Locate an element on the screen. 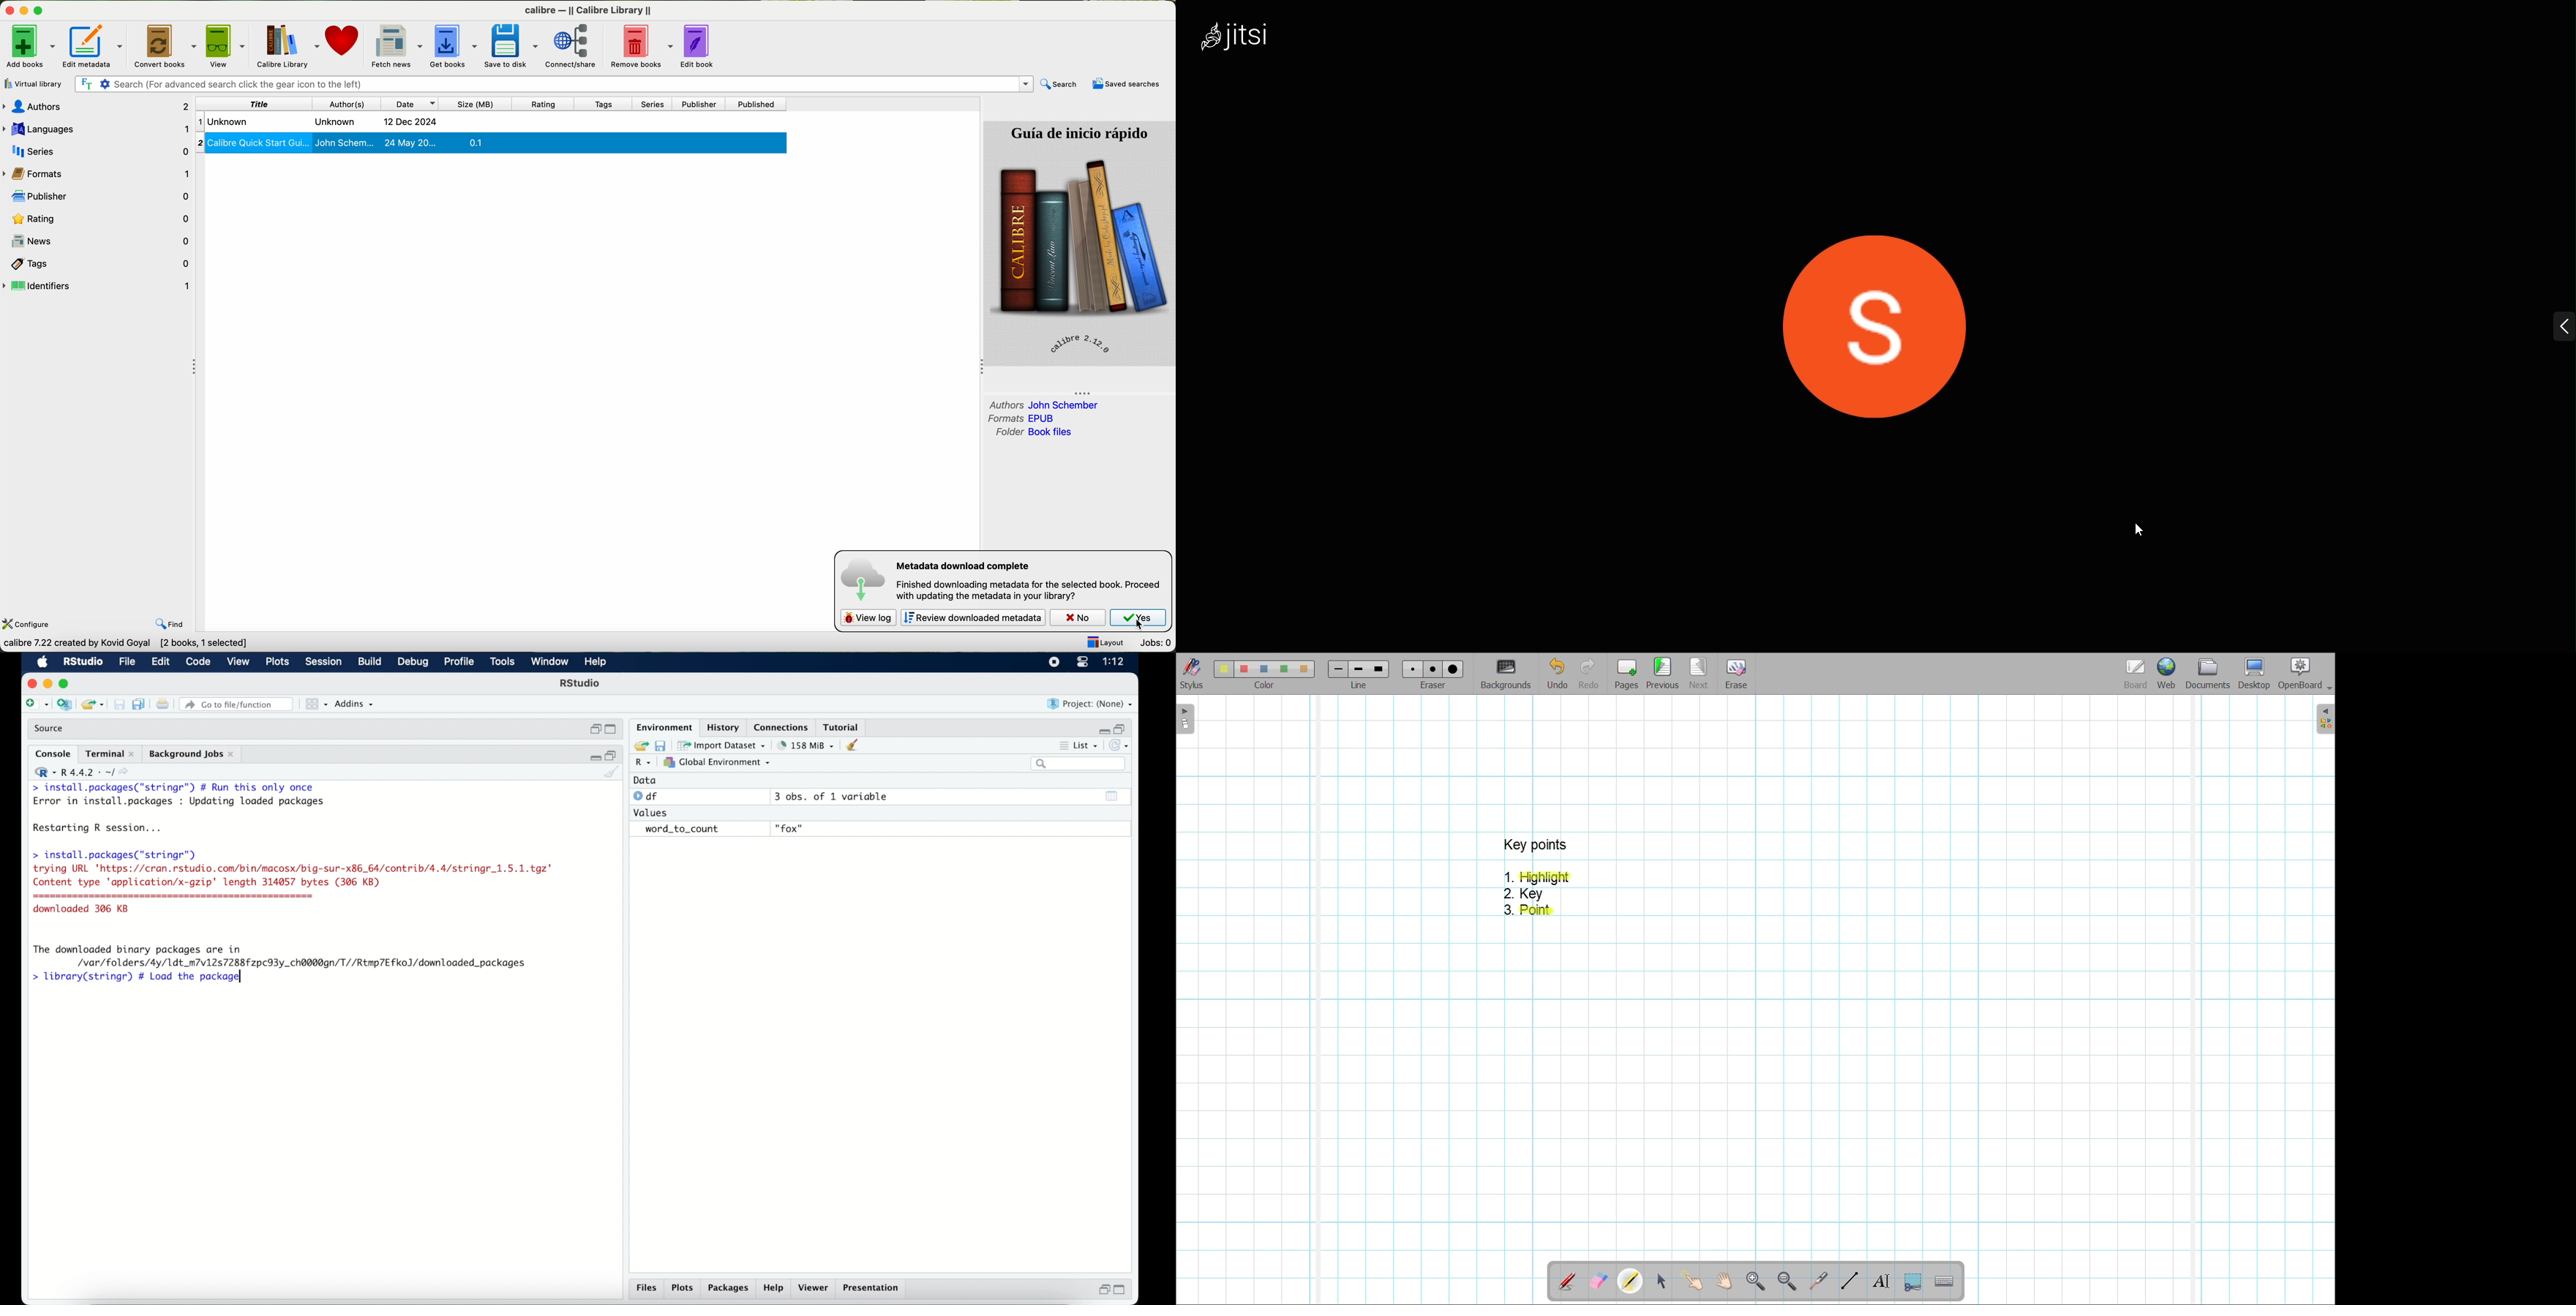 The width and height of the screenshot is (2576, 1316). macOS is located at coordinates (42, 662).